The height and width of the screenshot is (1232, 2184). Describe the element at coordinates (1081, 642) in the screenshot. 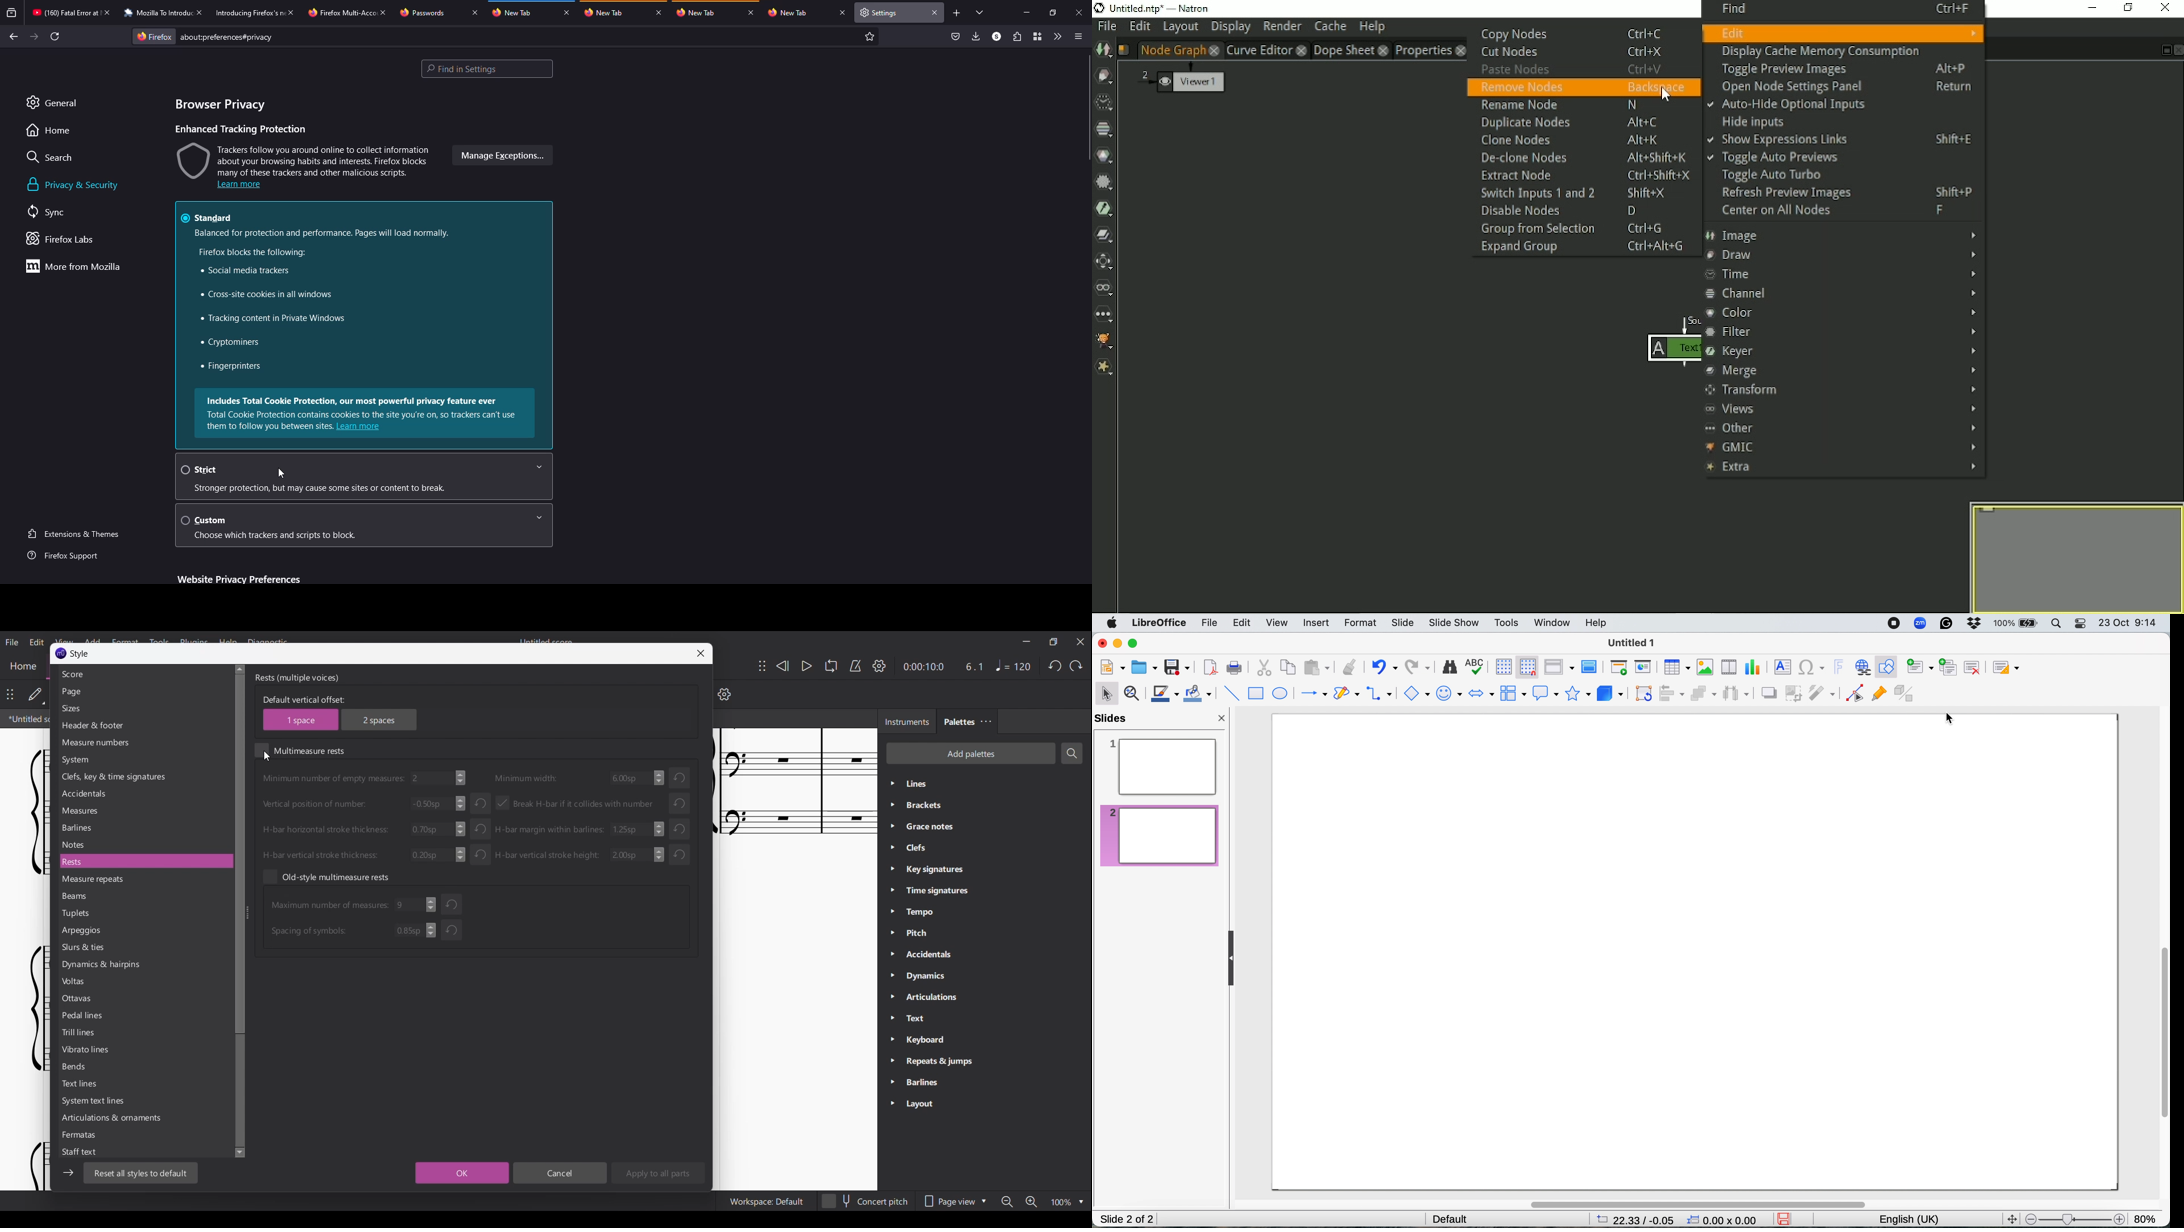

I see `Close interface` at that location.